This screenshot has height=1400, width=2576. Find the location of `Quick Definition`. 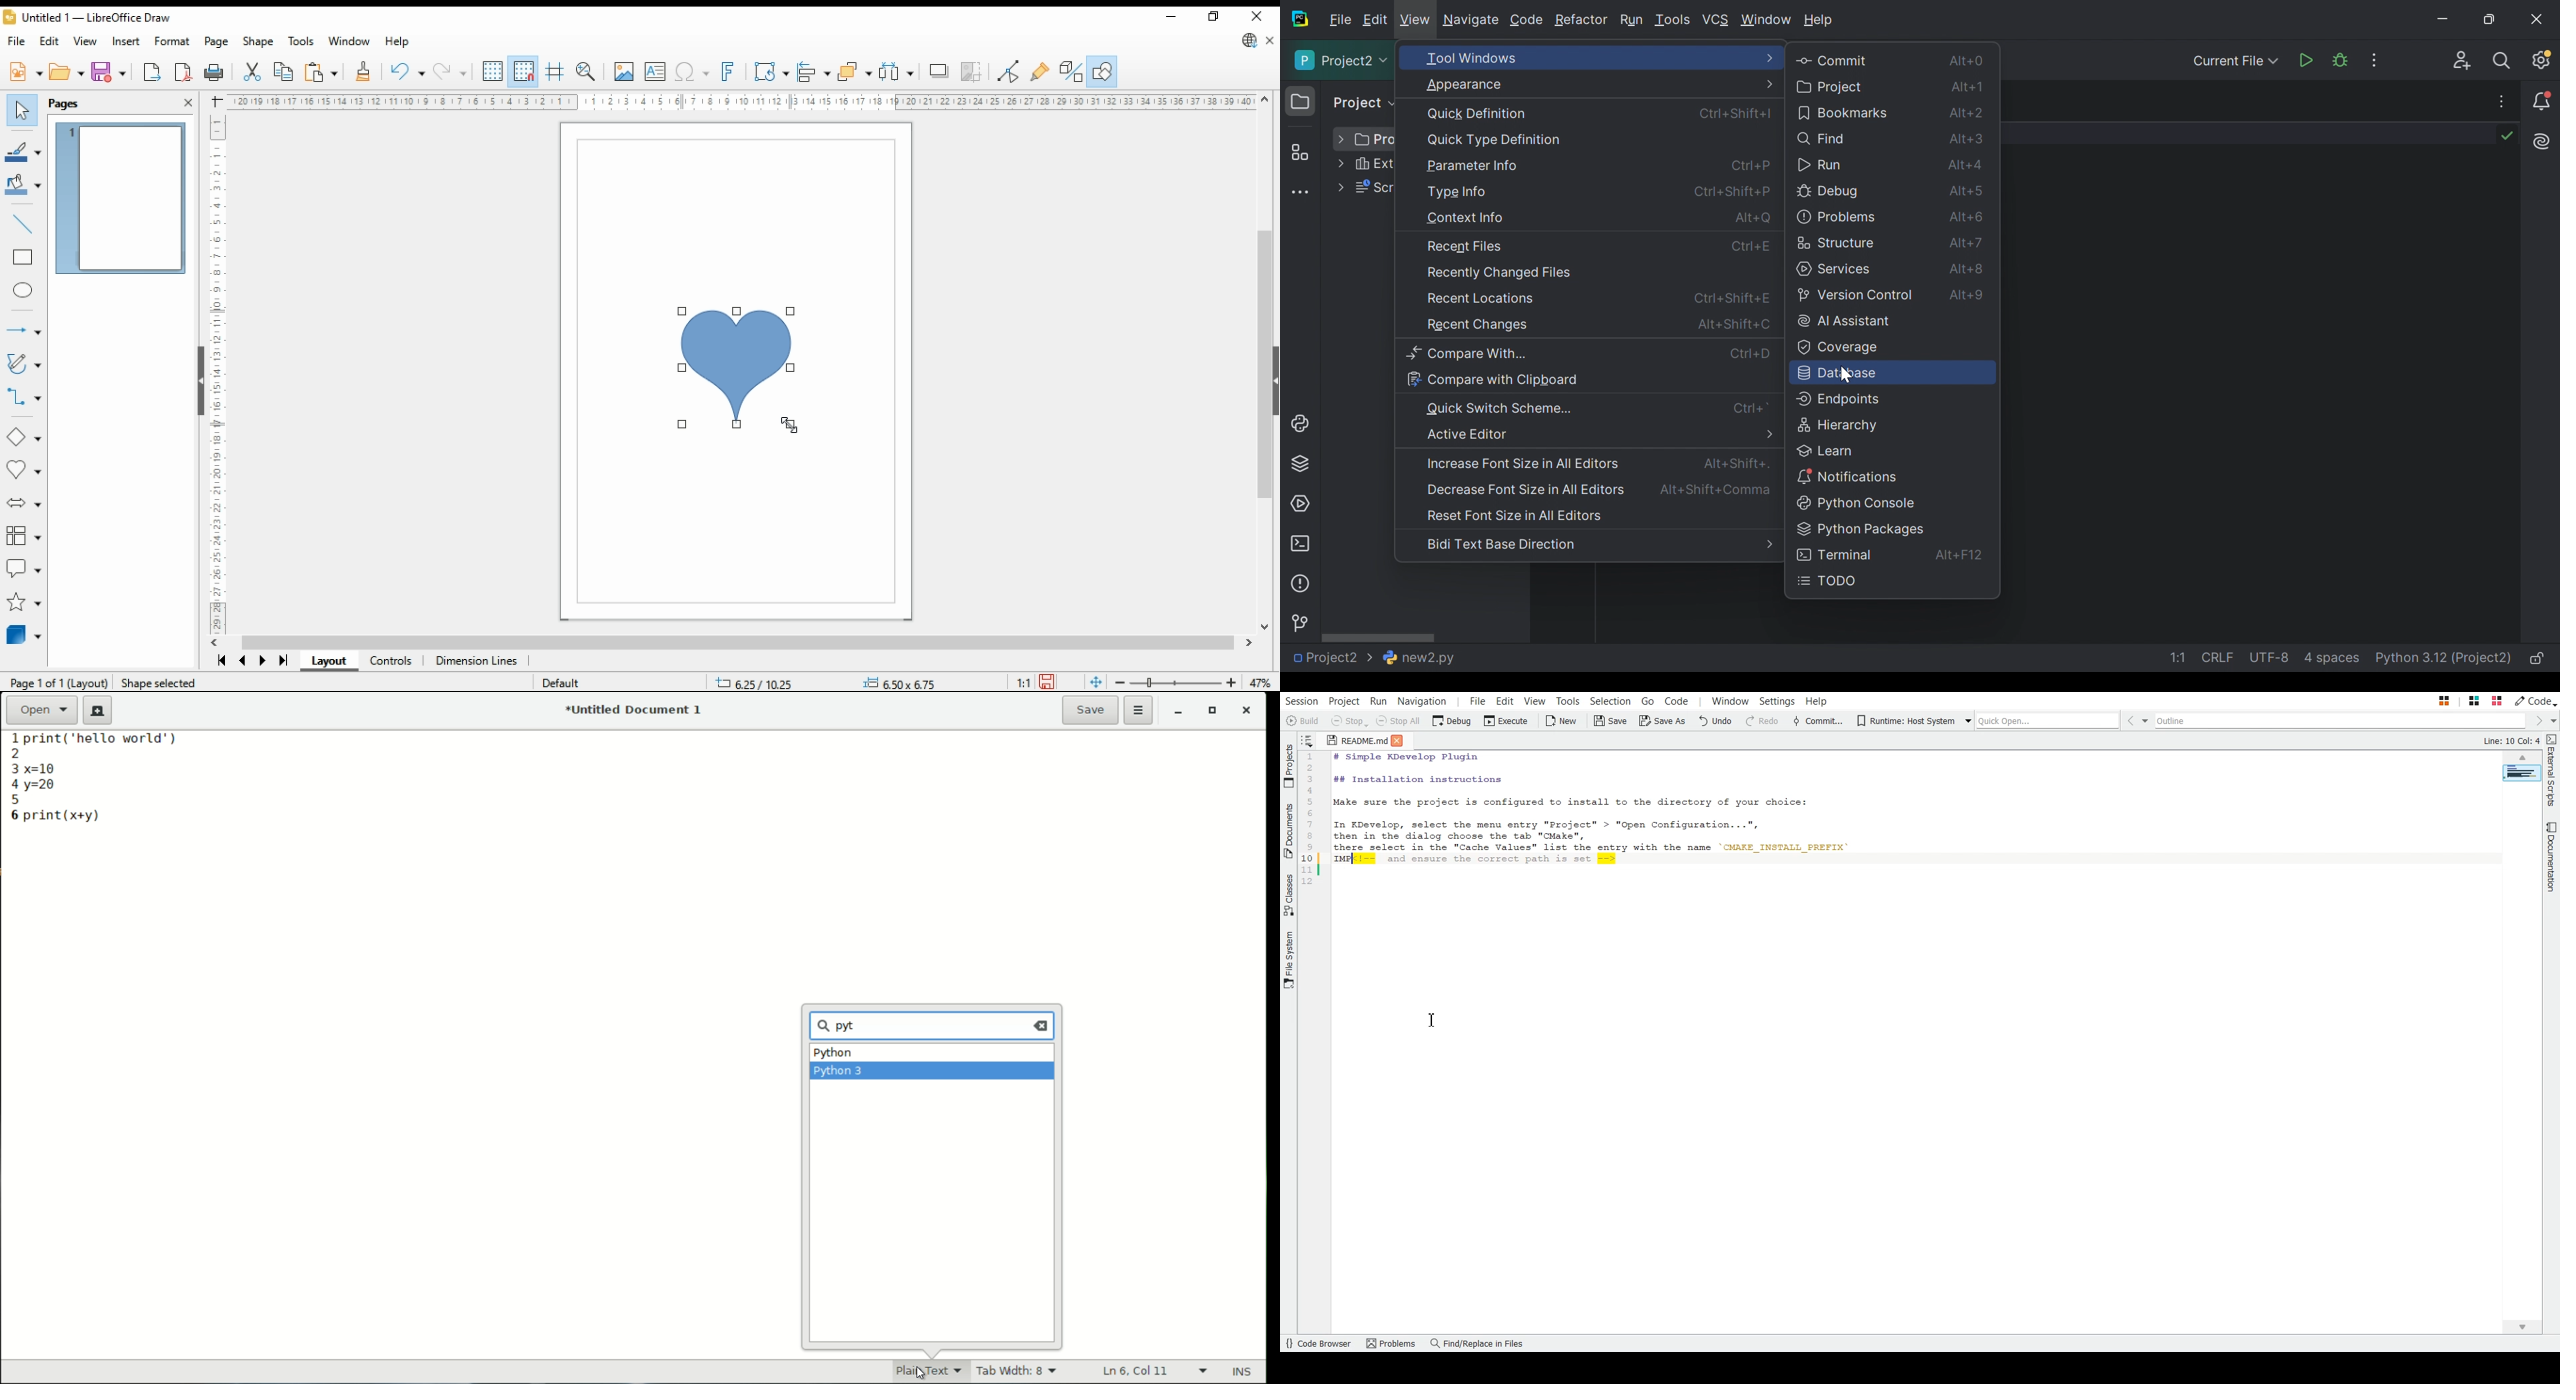

Quick Definition is located at coordinates (1478, 113).